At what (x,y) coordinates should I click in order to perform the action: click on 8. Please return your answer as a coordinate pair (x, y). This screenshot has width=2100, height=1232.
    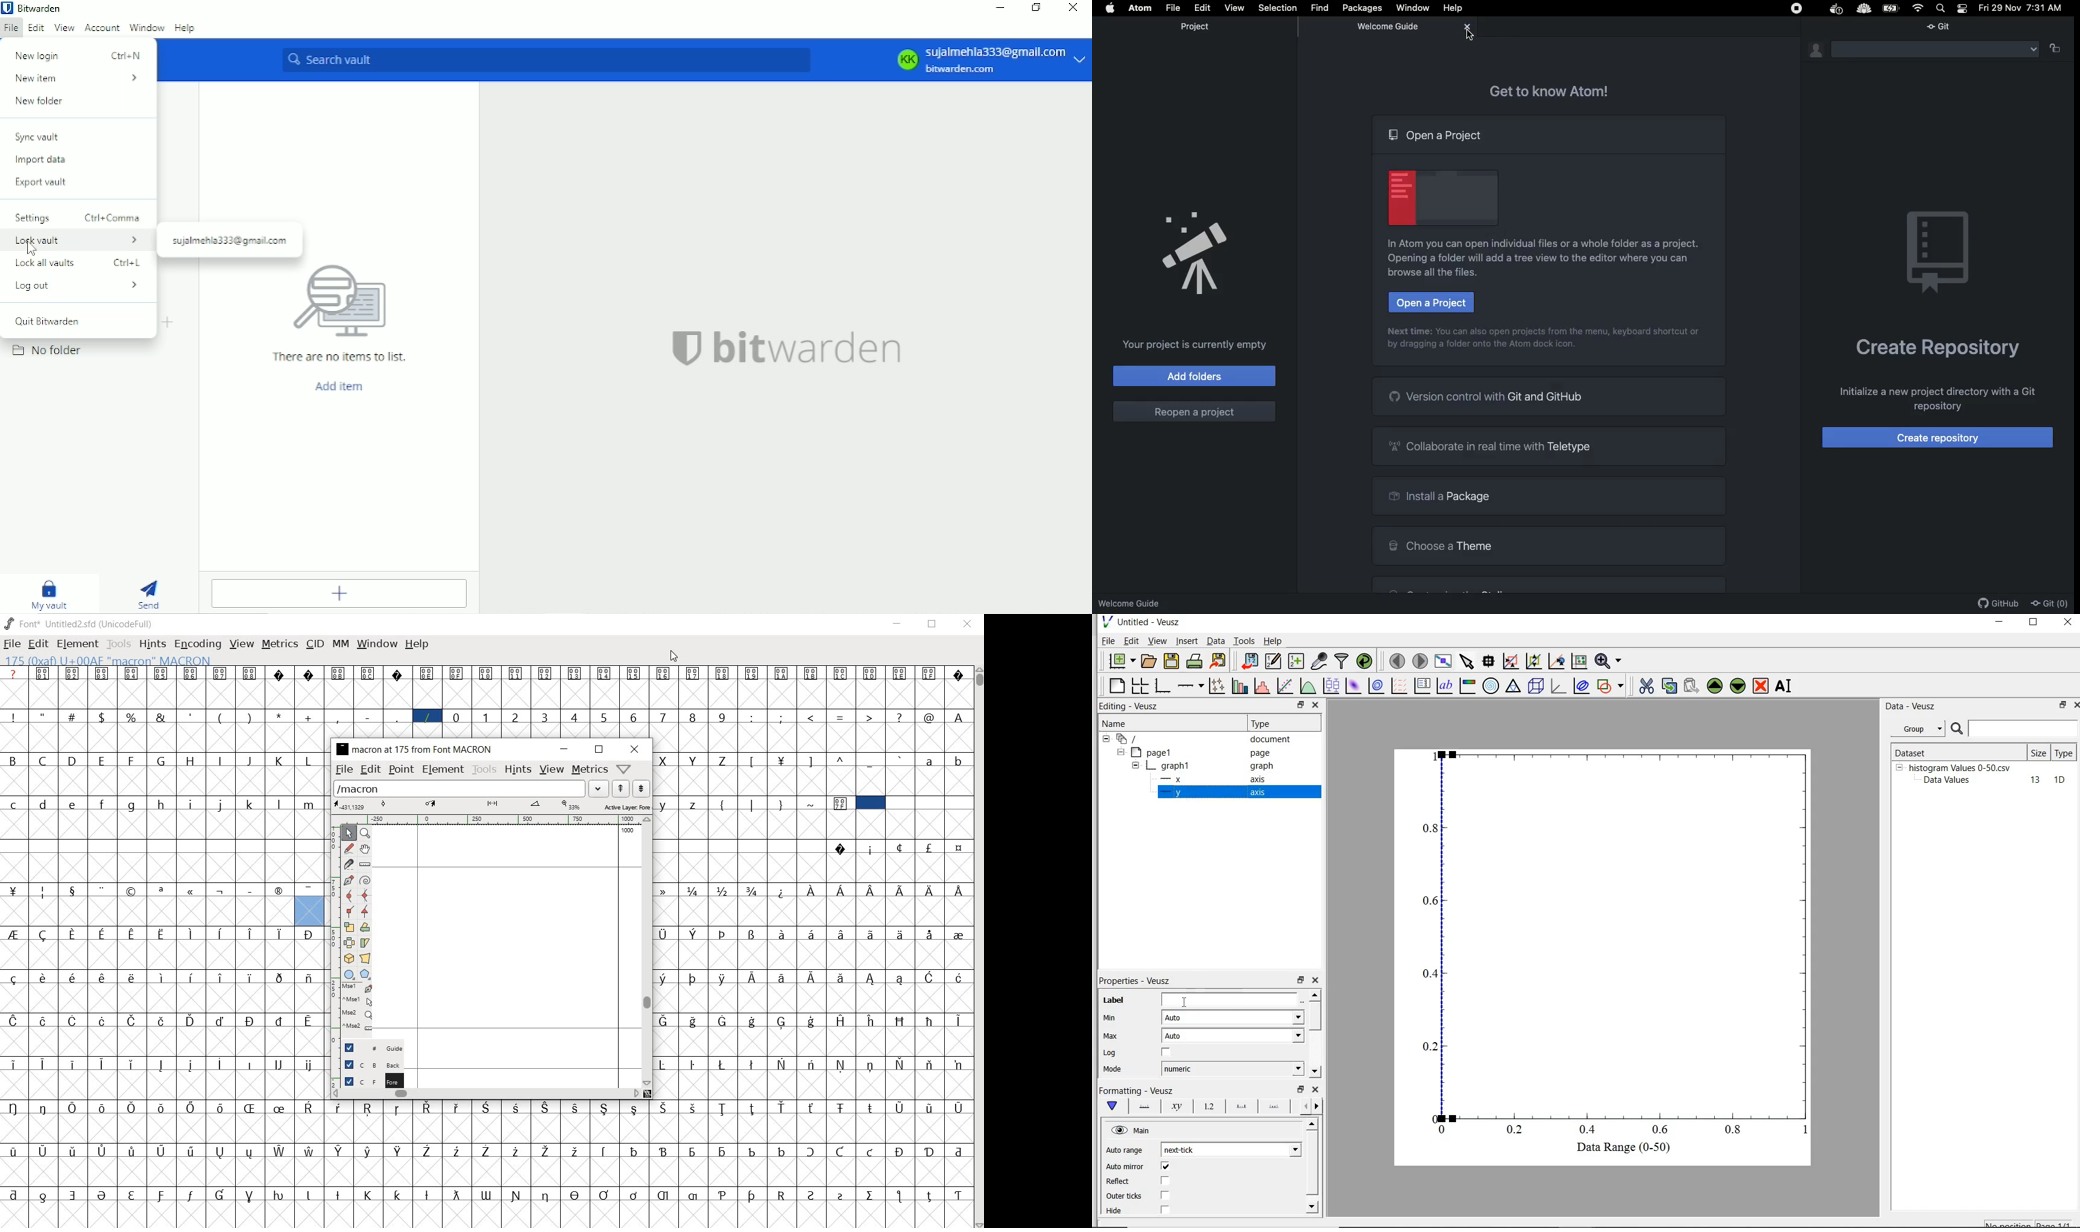
    Looking at the image, I should click on (694, 717).